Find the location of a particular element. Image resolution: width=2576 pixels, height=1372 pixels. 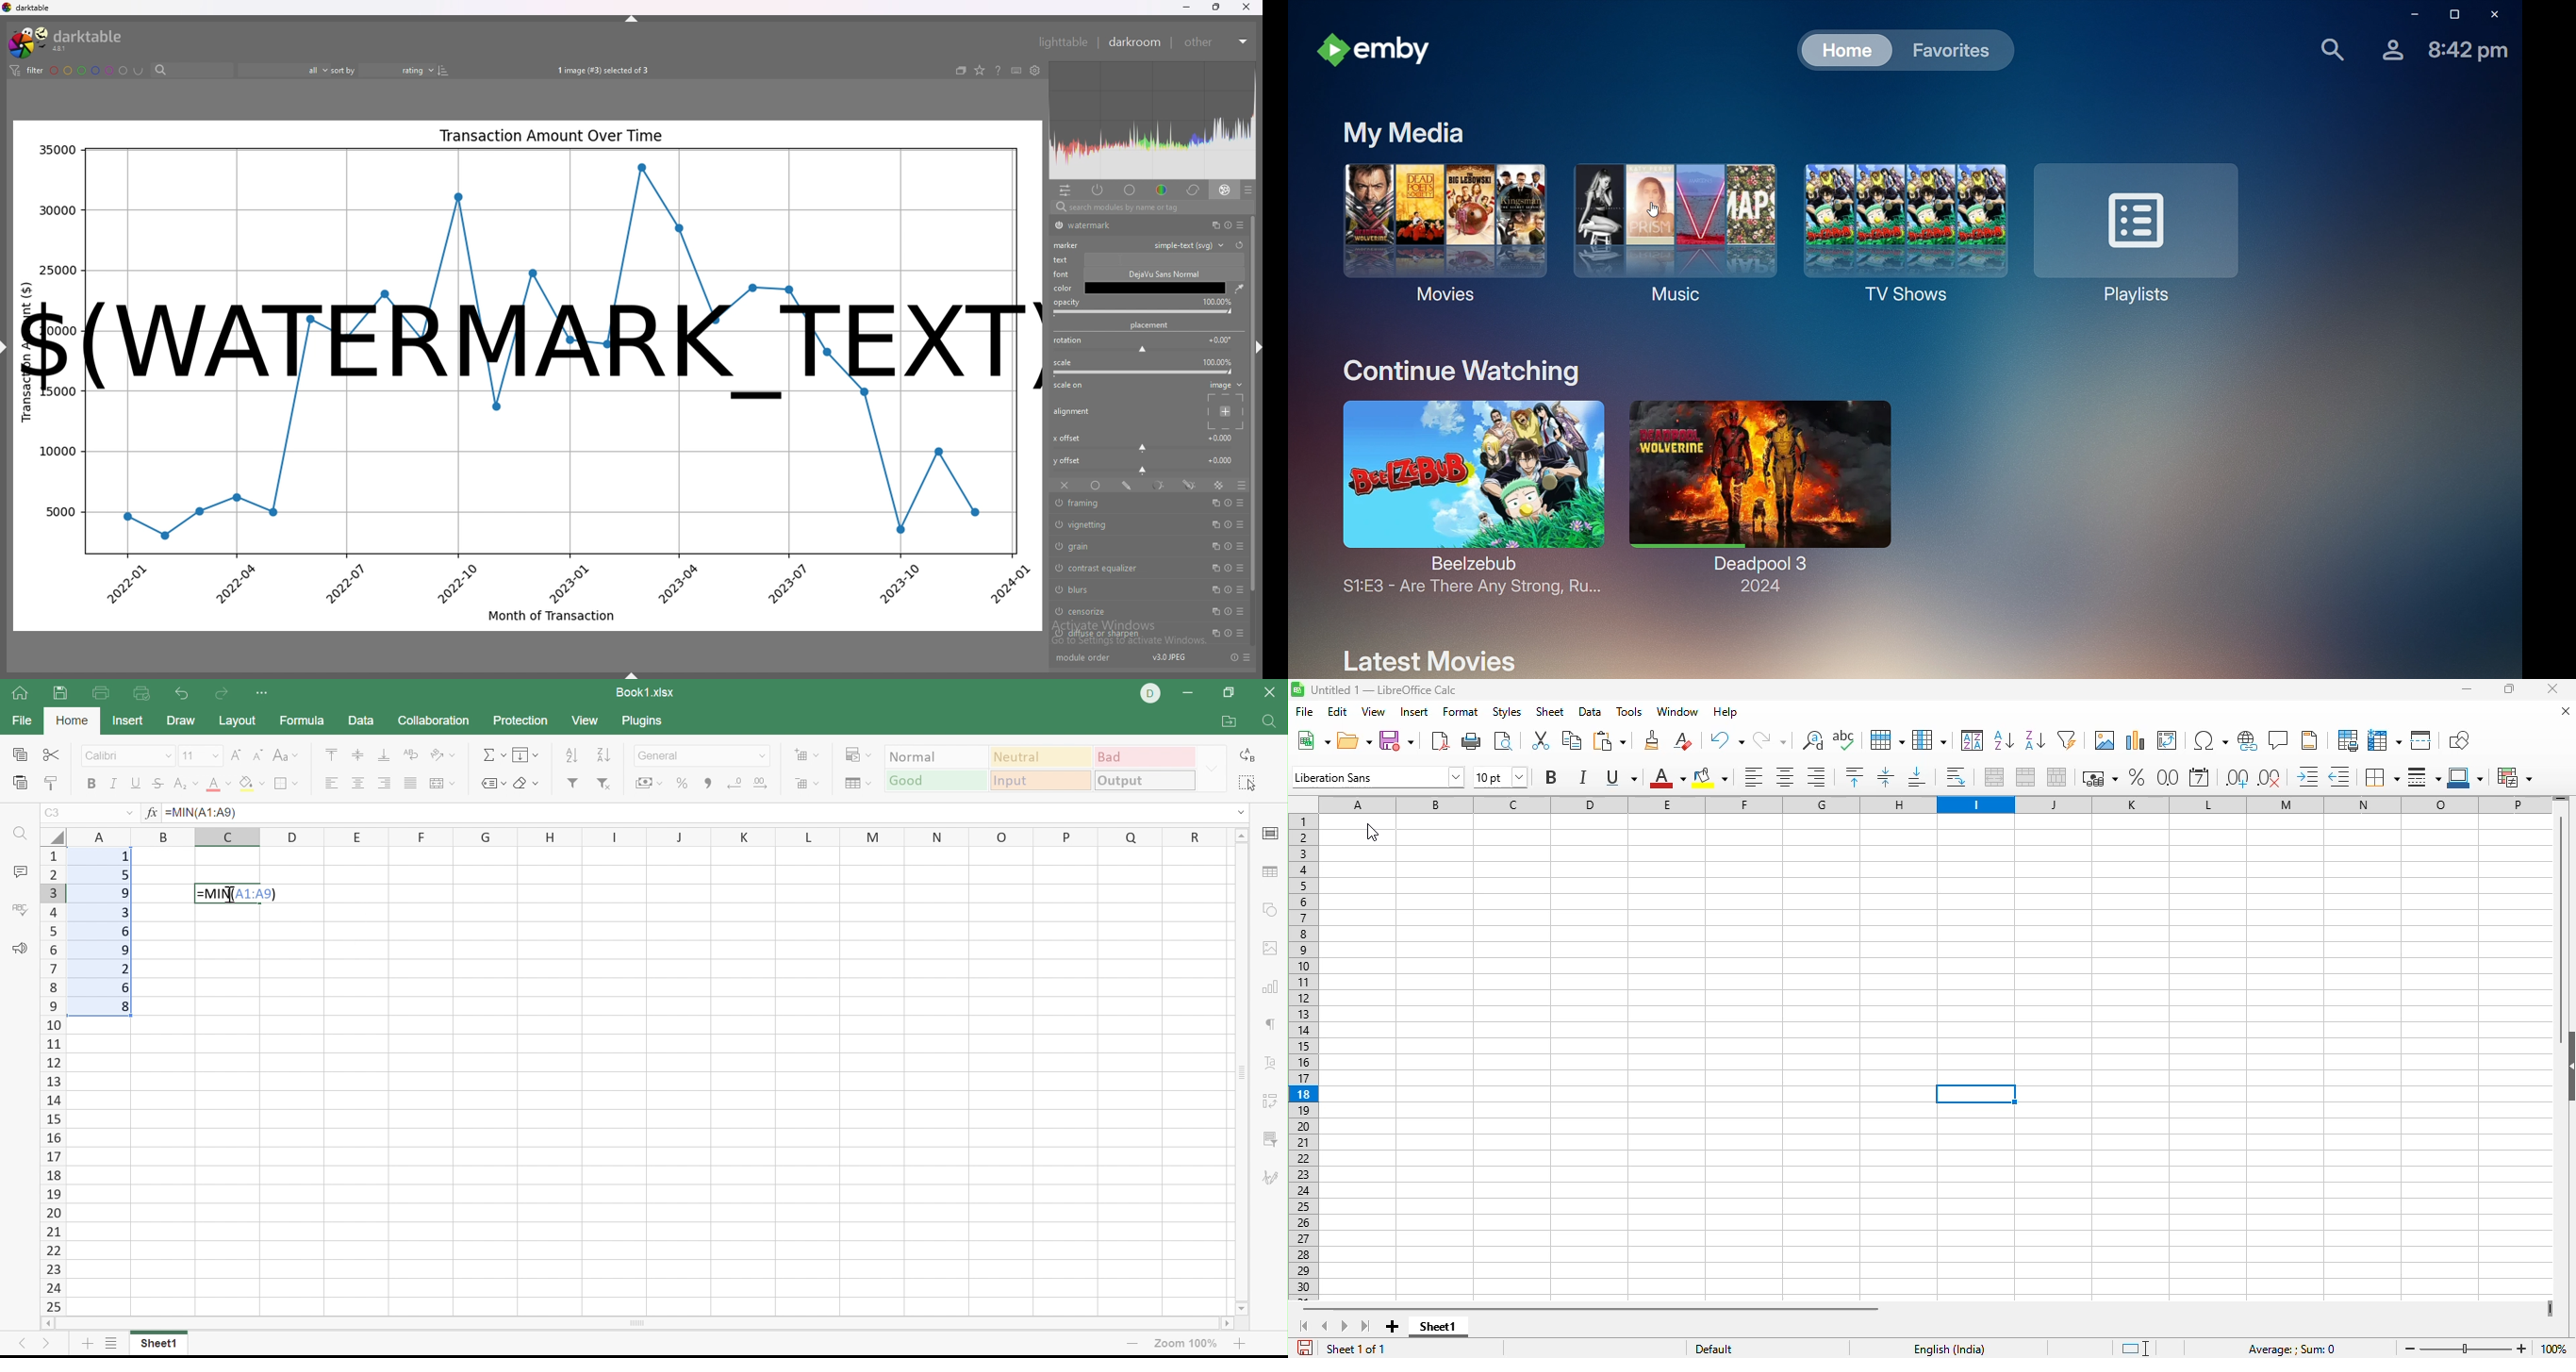

conditional is located at coordinates (2515, 778).